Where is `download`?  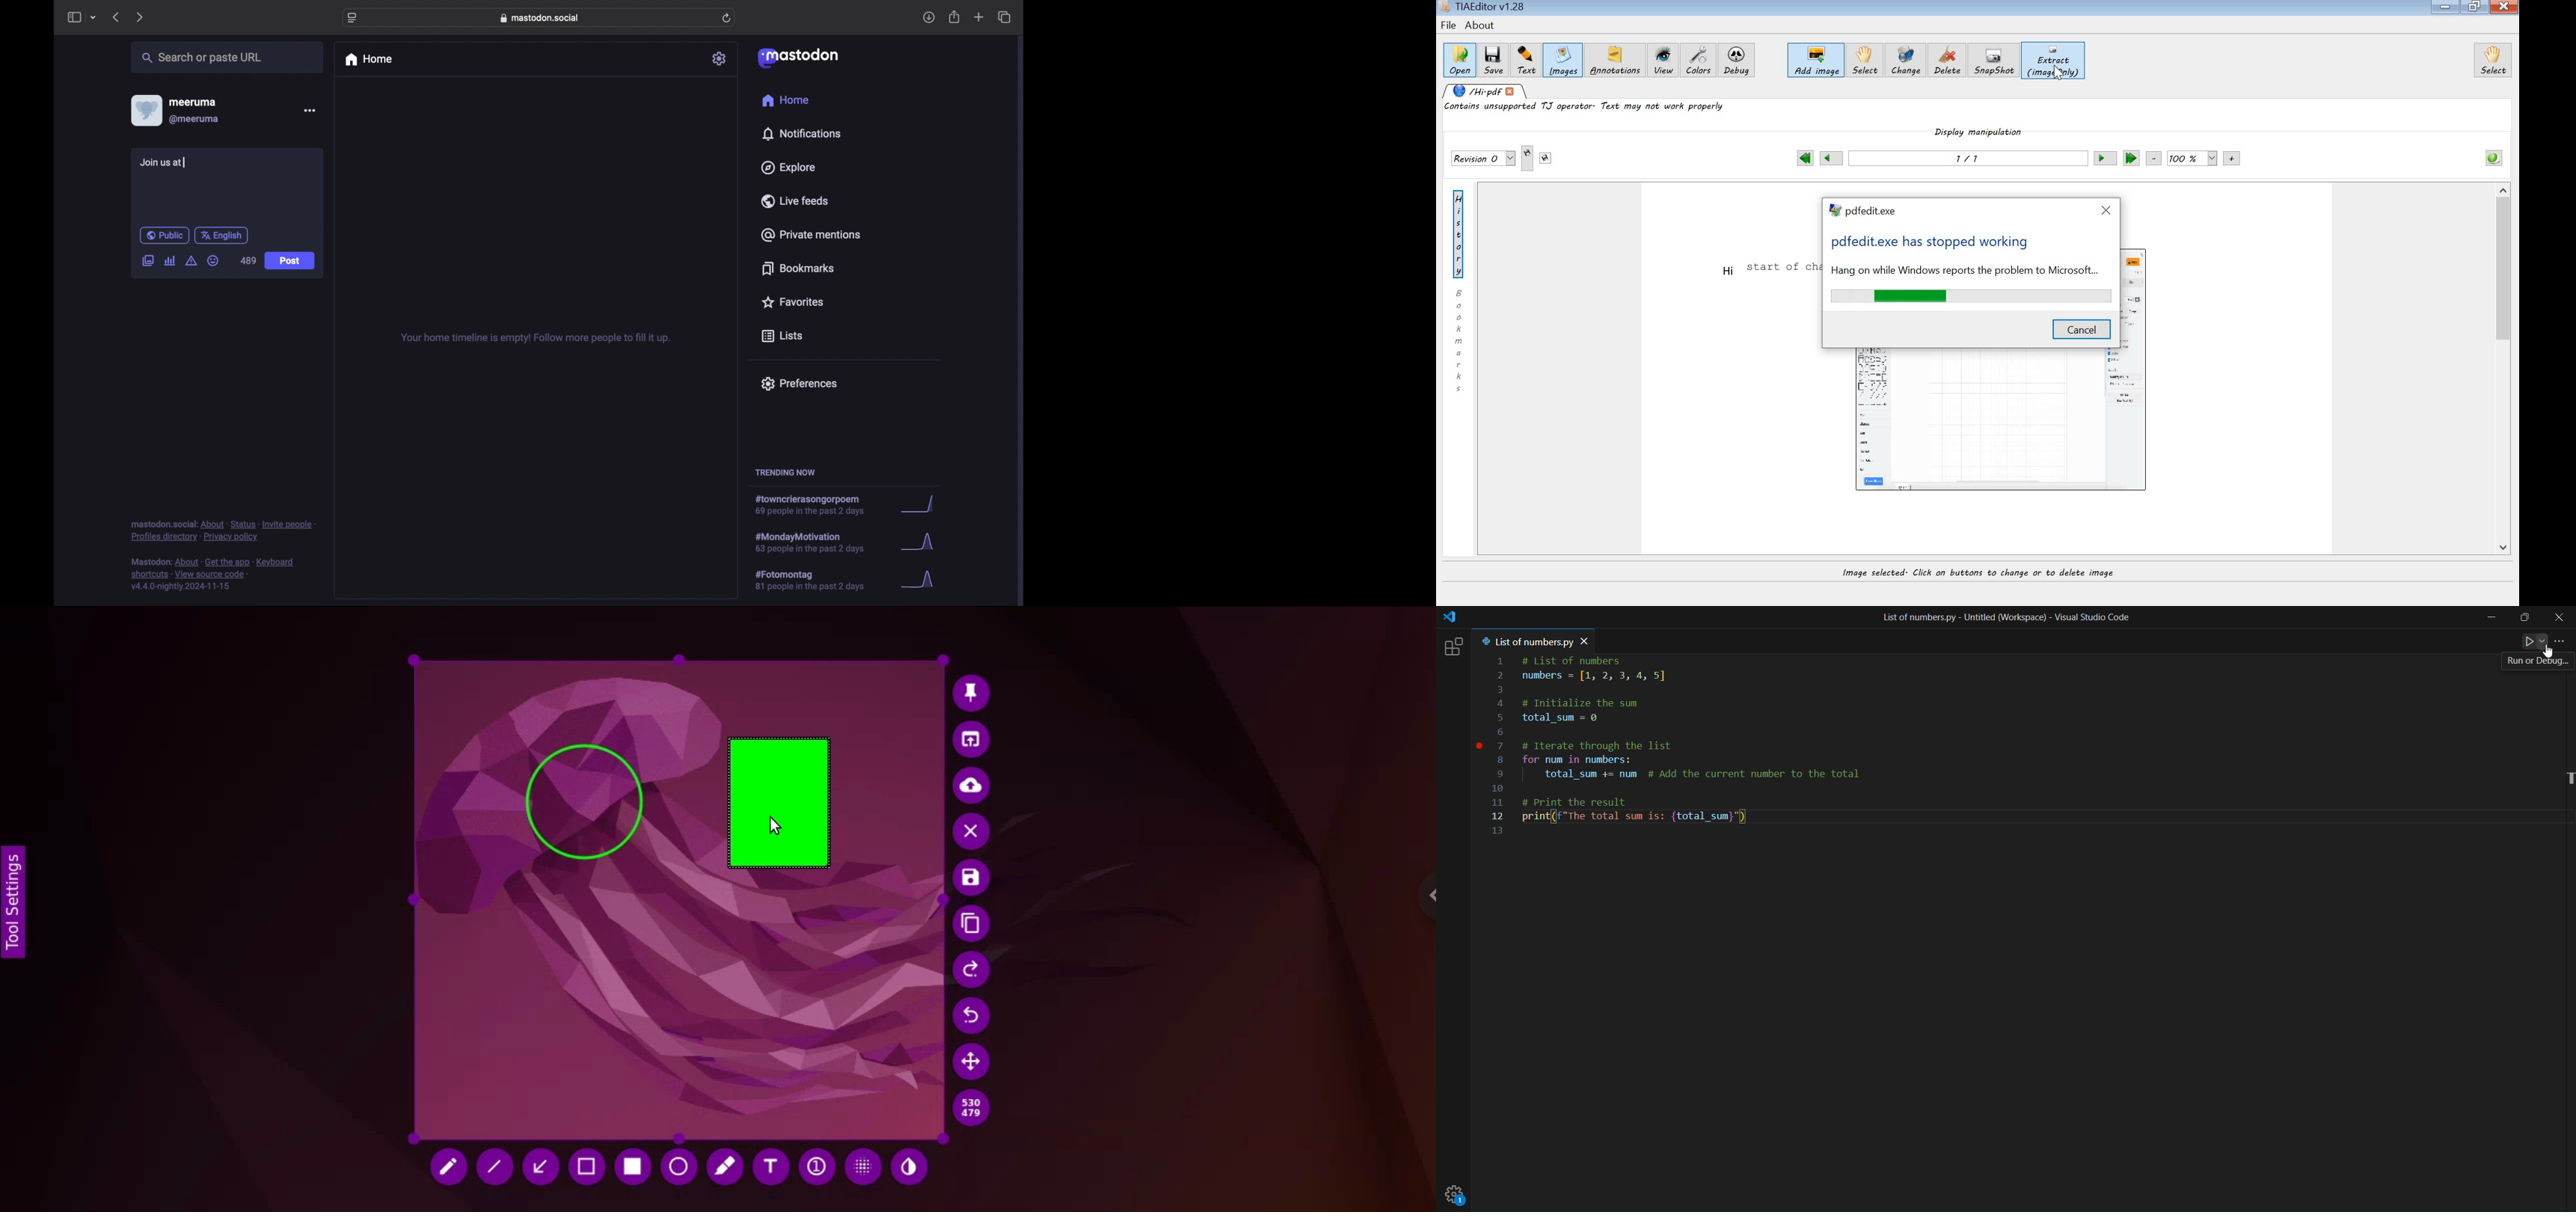
download is located at coordinates (929, 18).